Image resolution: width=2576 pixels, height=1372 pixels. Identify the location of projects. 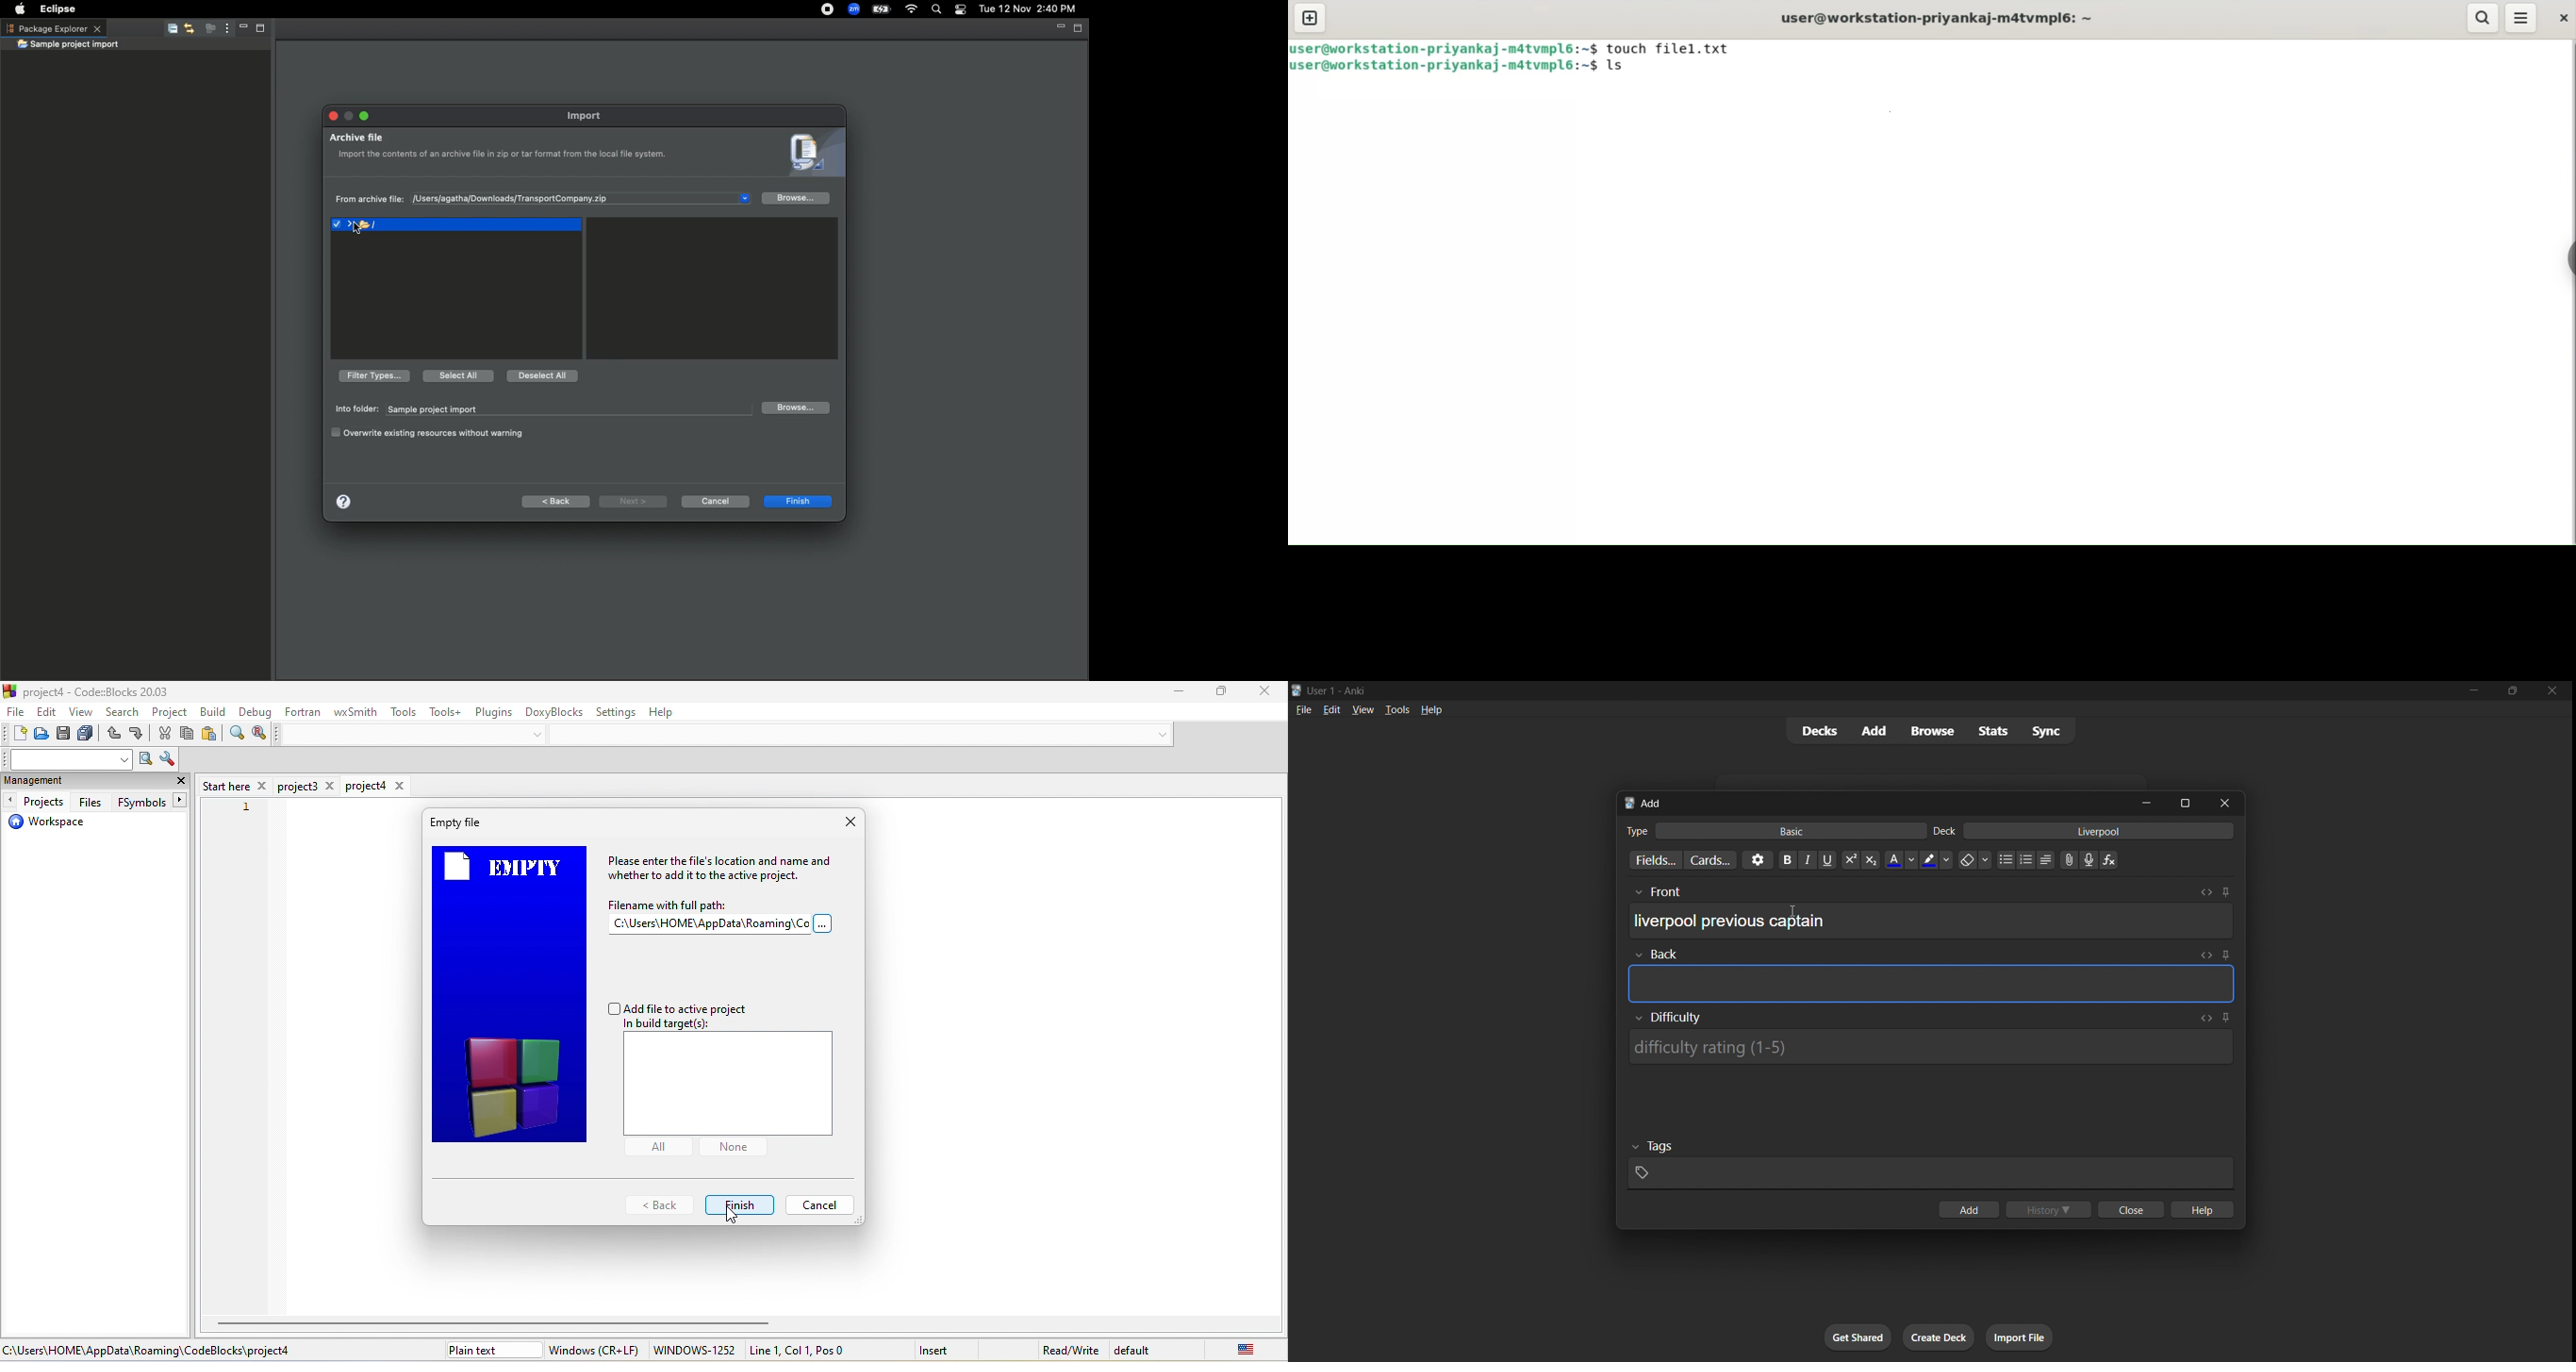
(37, 802).